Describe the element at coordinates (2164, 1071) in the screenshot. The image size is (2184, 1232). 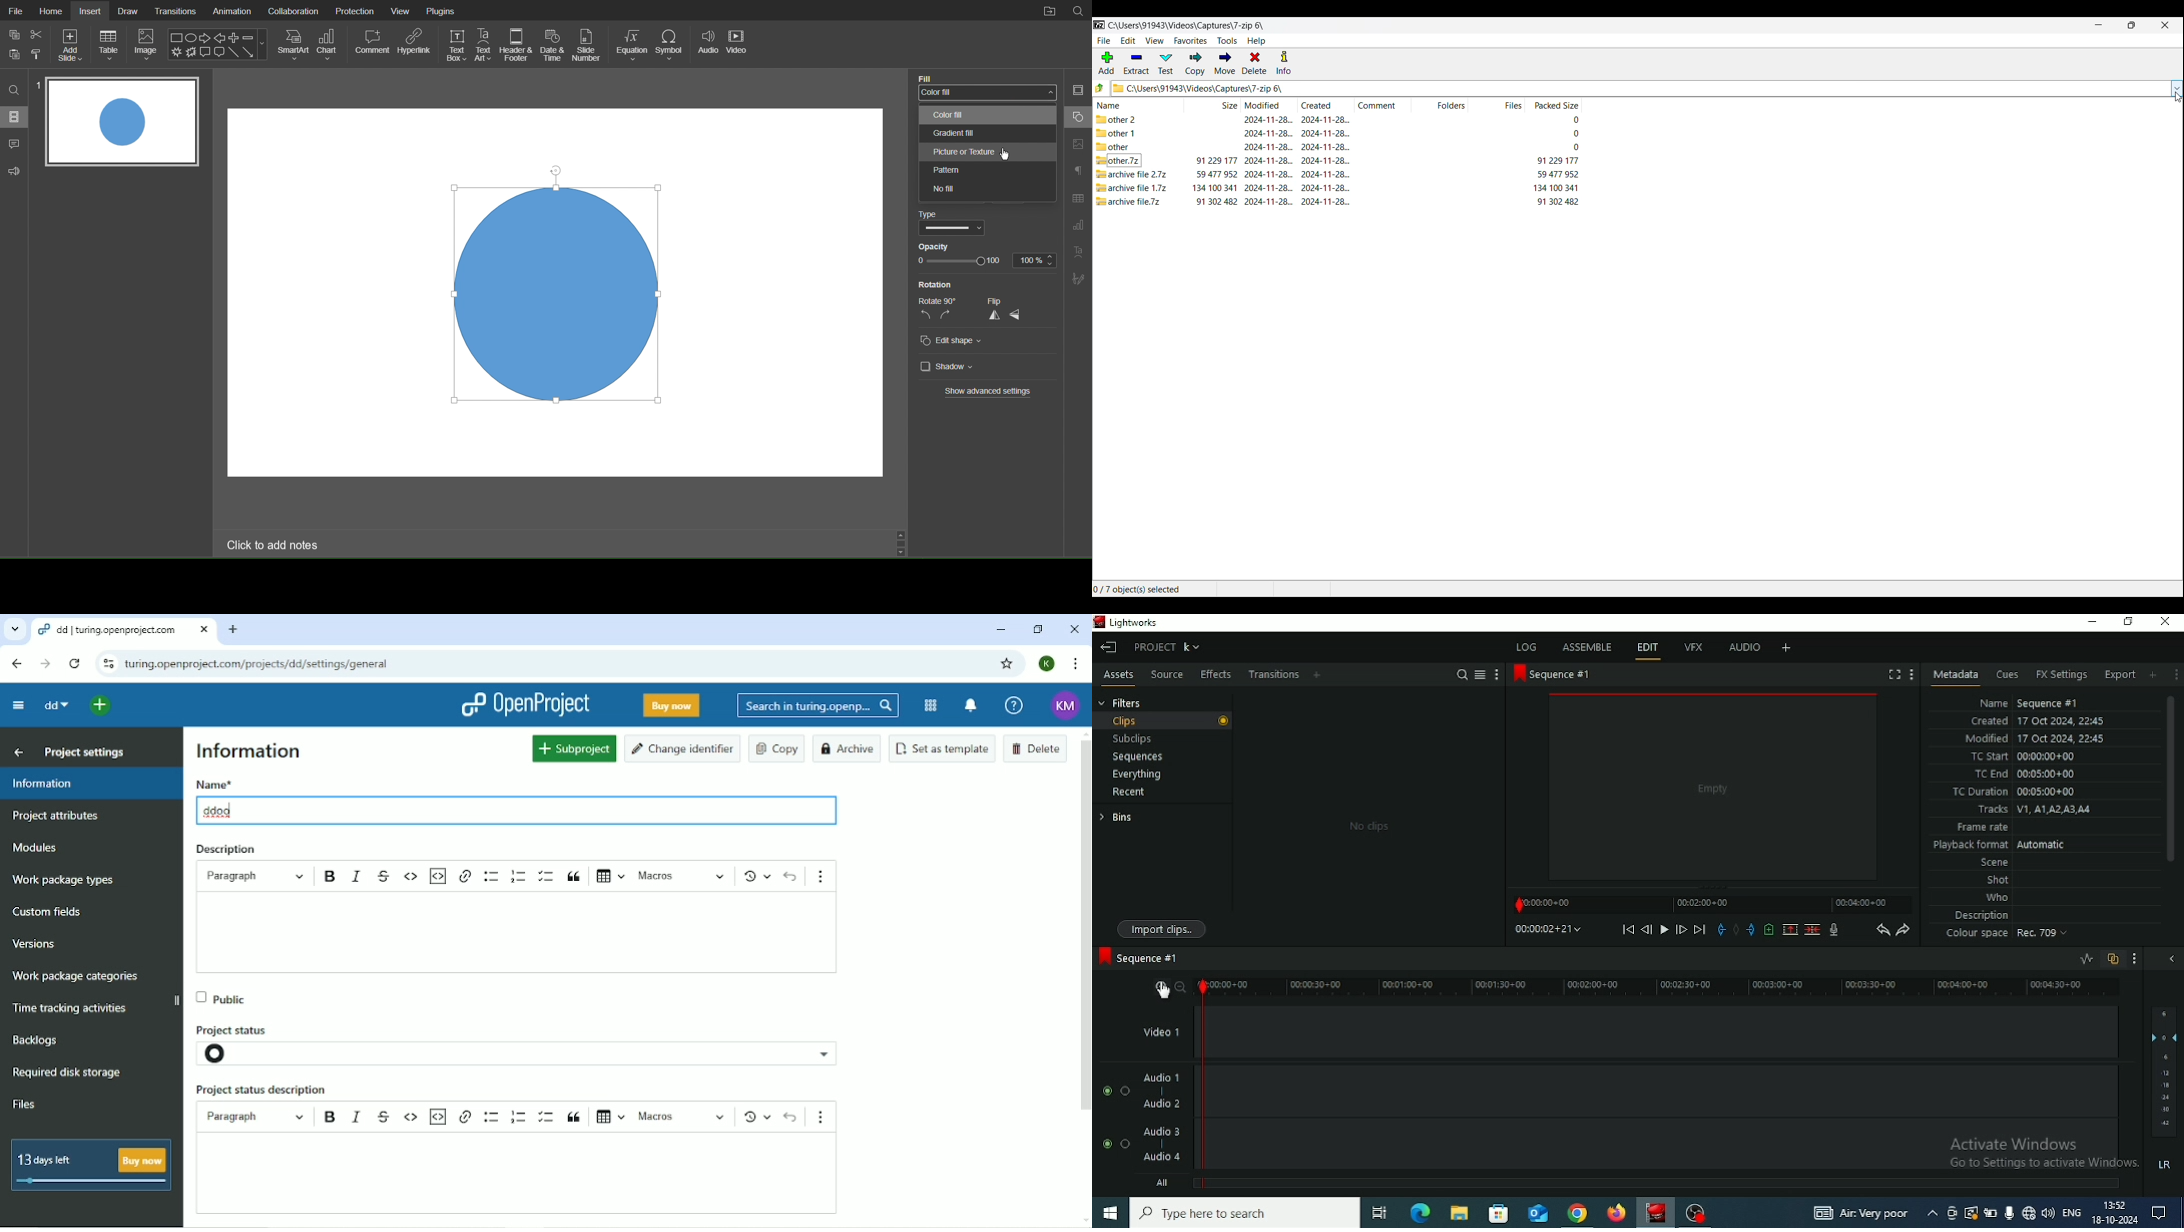
I see `Audio output level ` at that location.